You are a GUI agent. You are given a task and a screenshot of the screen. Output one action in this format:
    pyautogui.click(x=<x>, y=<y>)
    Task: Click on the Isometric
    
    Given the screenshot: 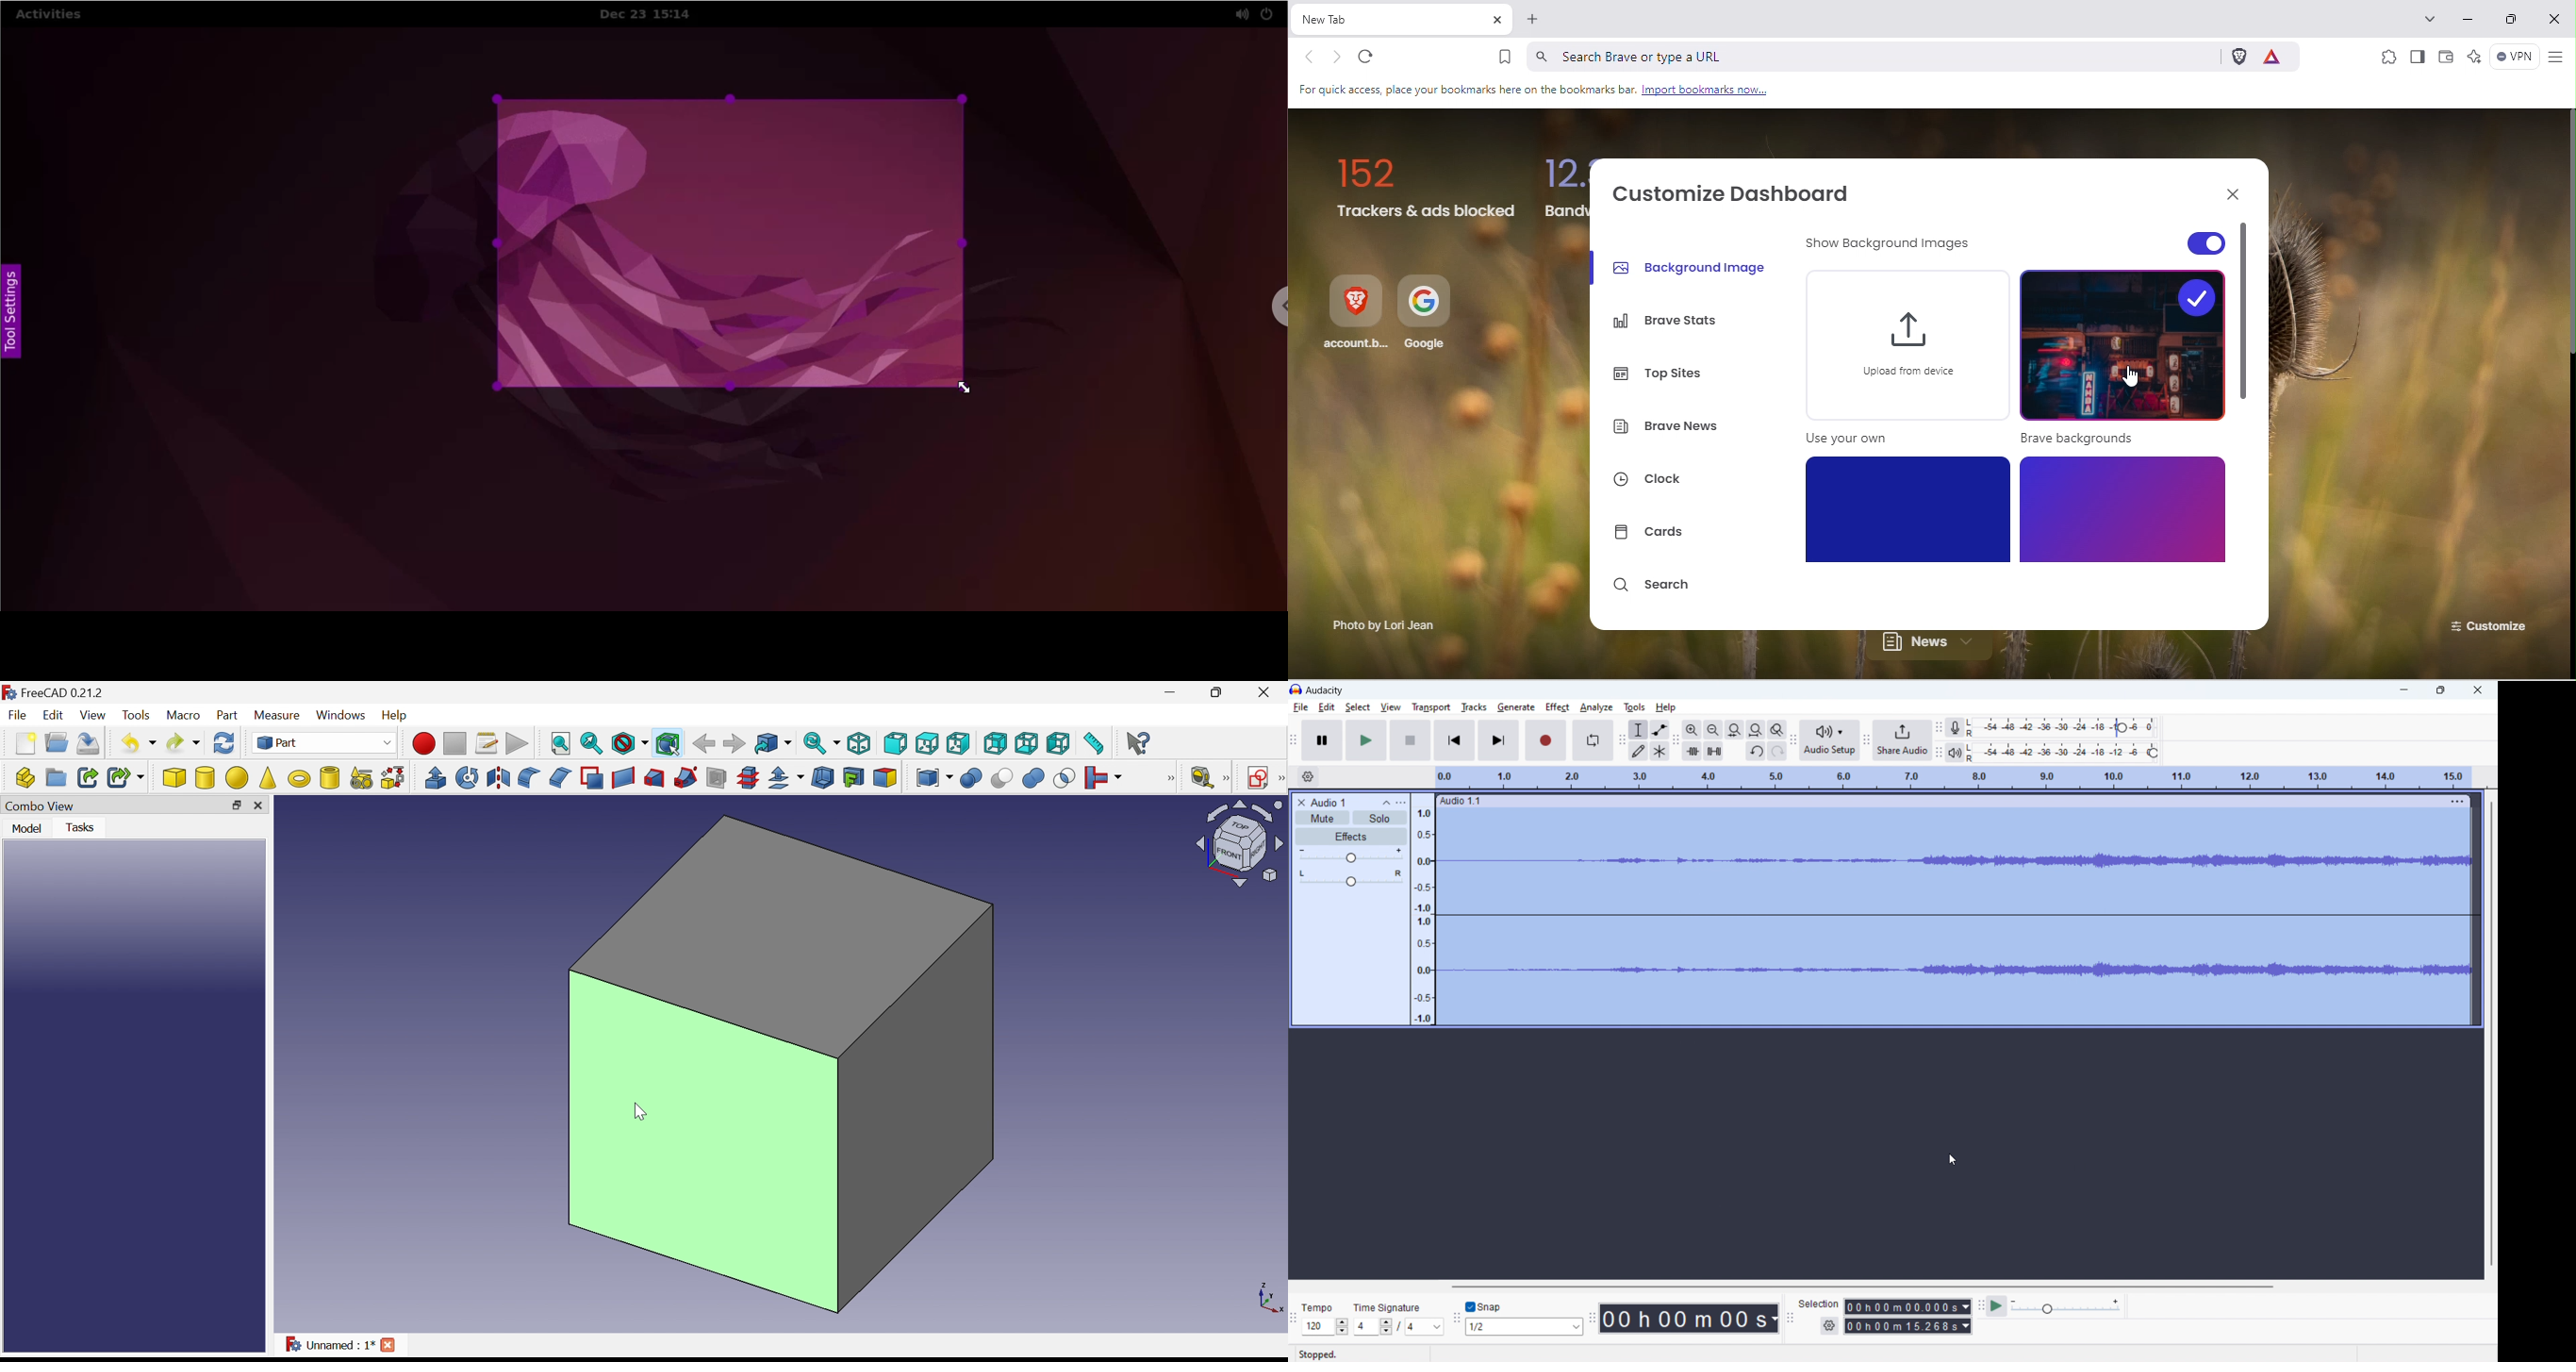 What is the action you would take?
    pyautogui.click(x=861, y=742)
    